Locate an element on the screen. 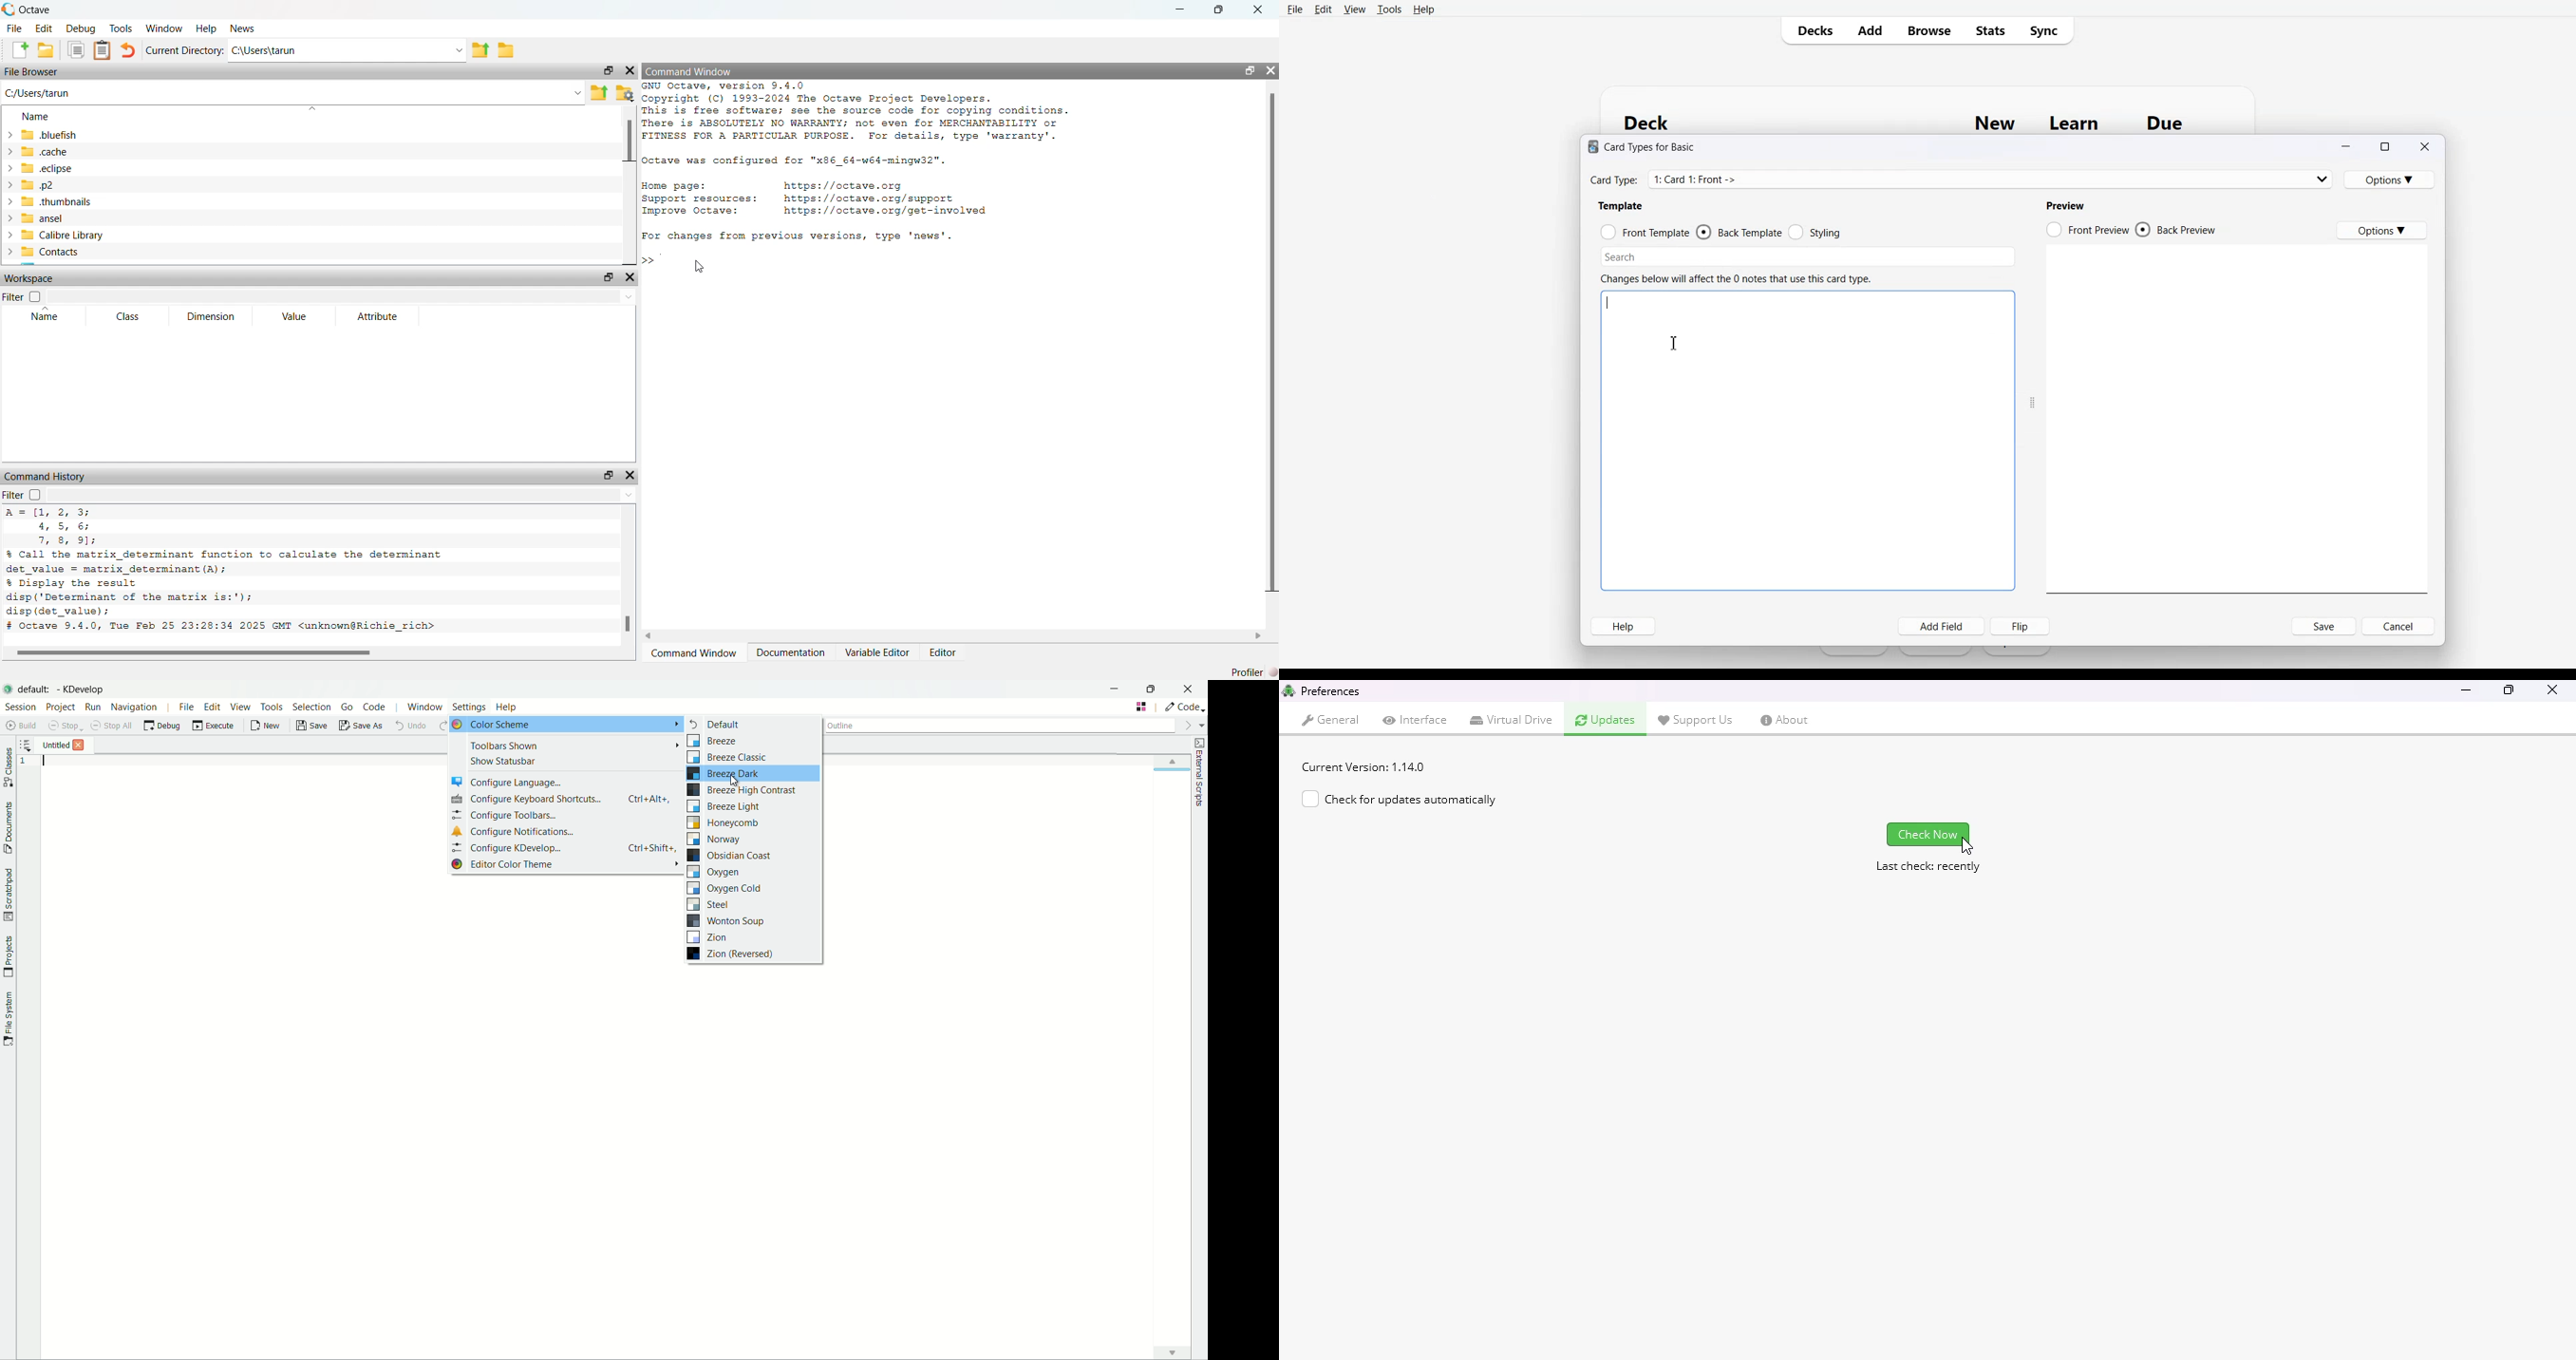  command window is located at coordinates (691, 73).